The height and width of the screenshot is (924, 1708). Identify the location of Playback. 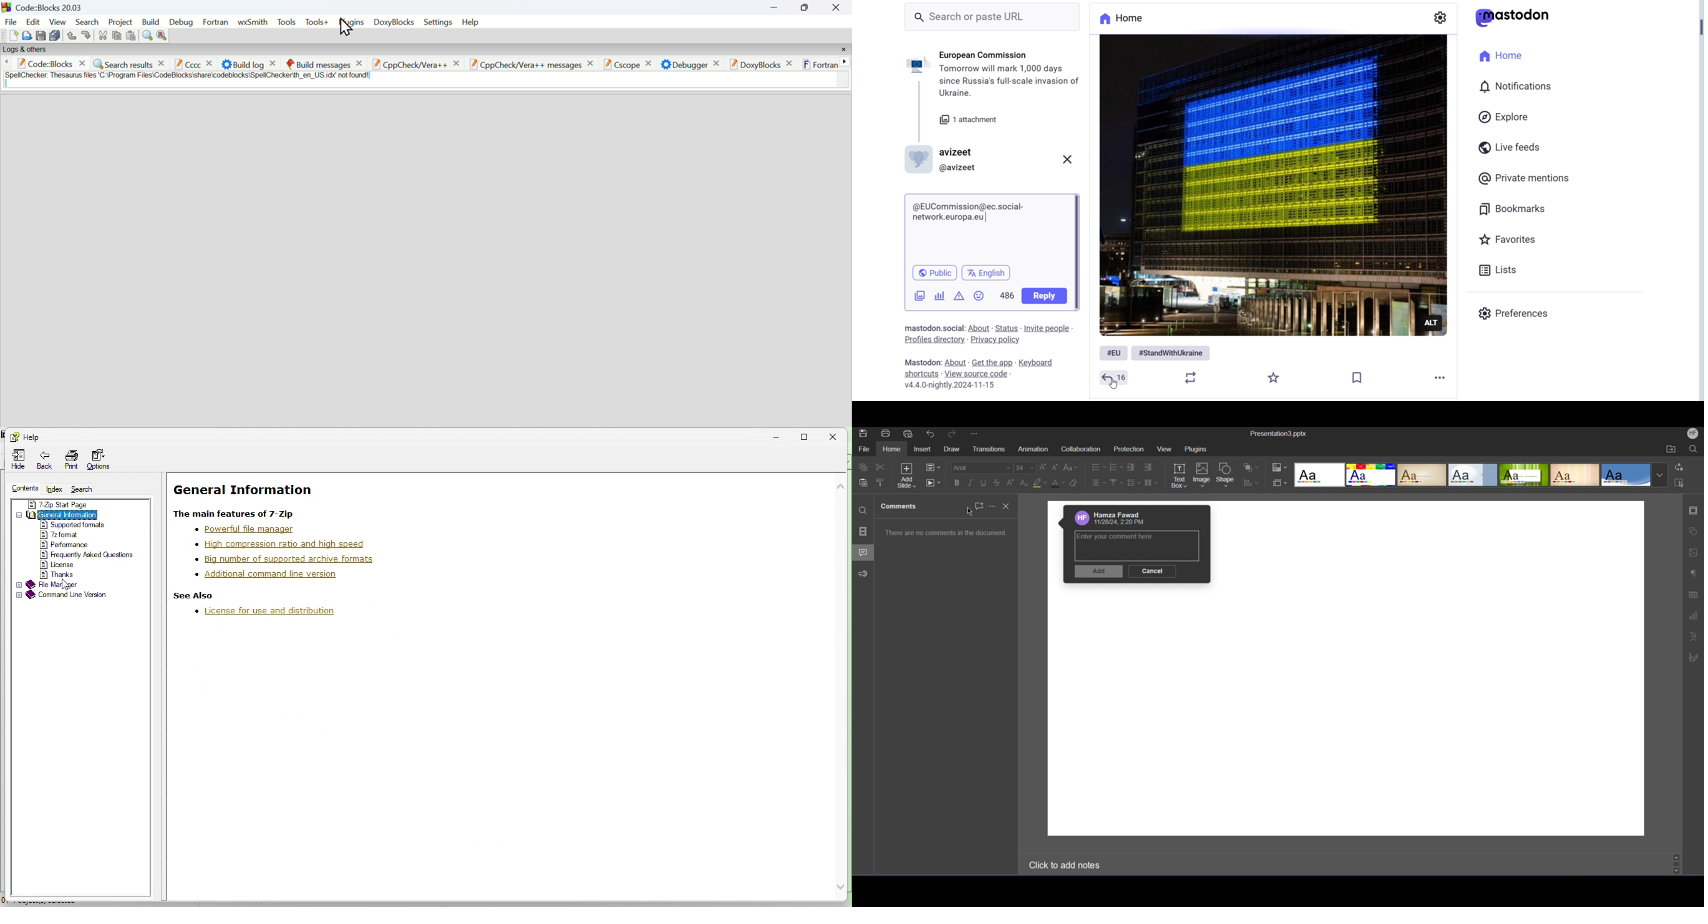
(934, 483).